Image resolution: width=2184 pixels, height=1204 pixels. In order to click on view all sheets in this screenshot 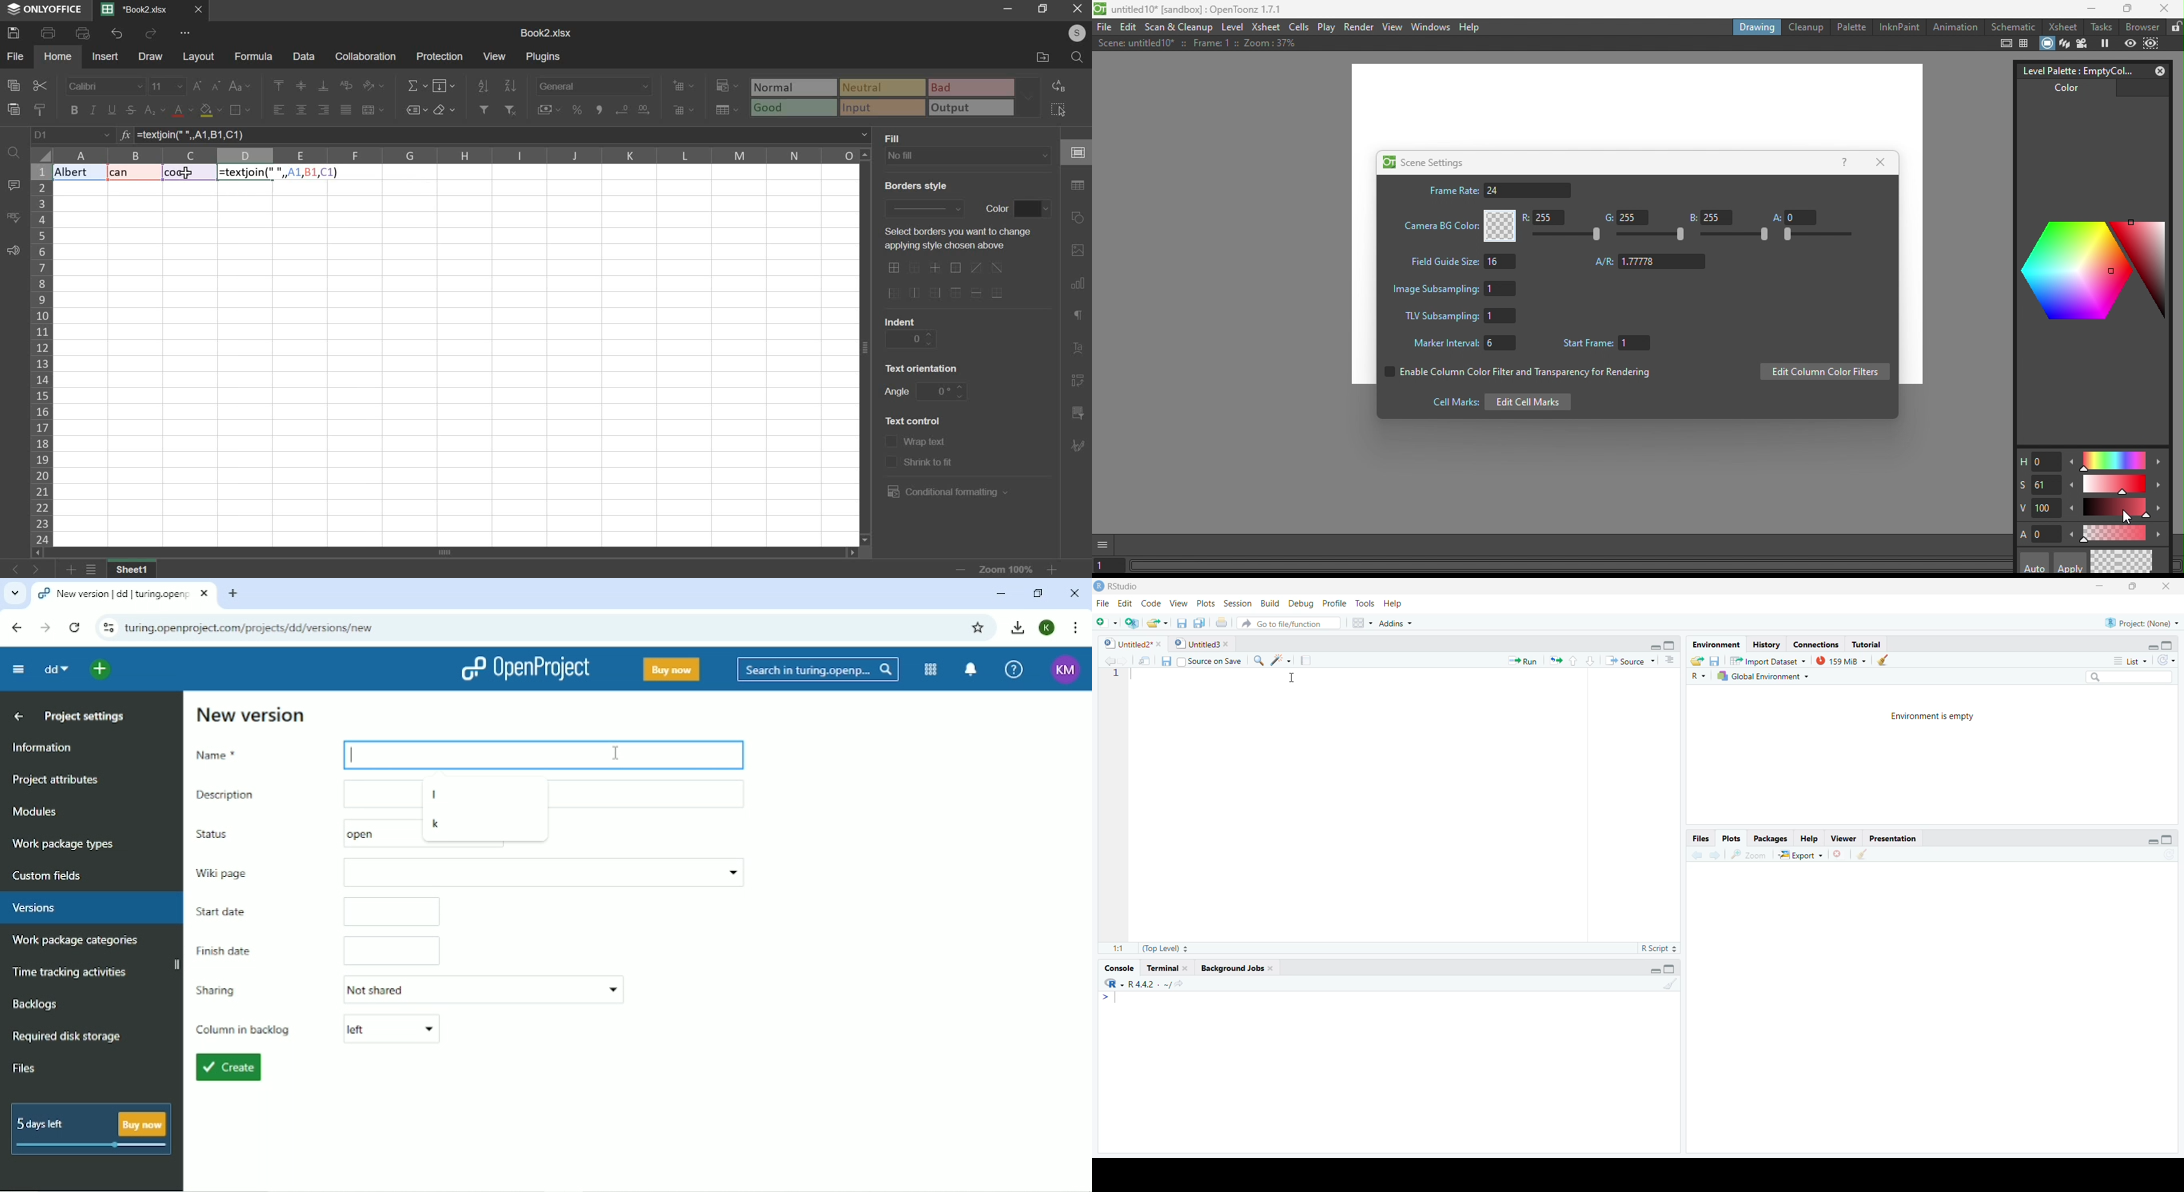, I will do `click(97, 571)`.